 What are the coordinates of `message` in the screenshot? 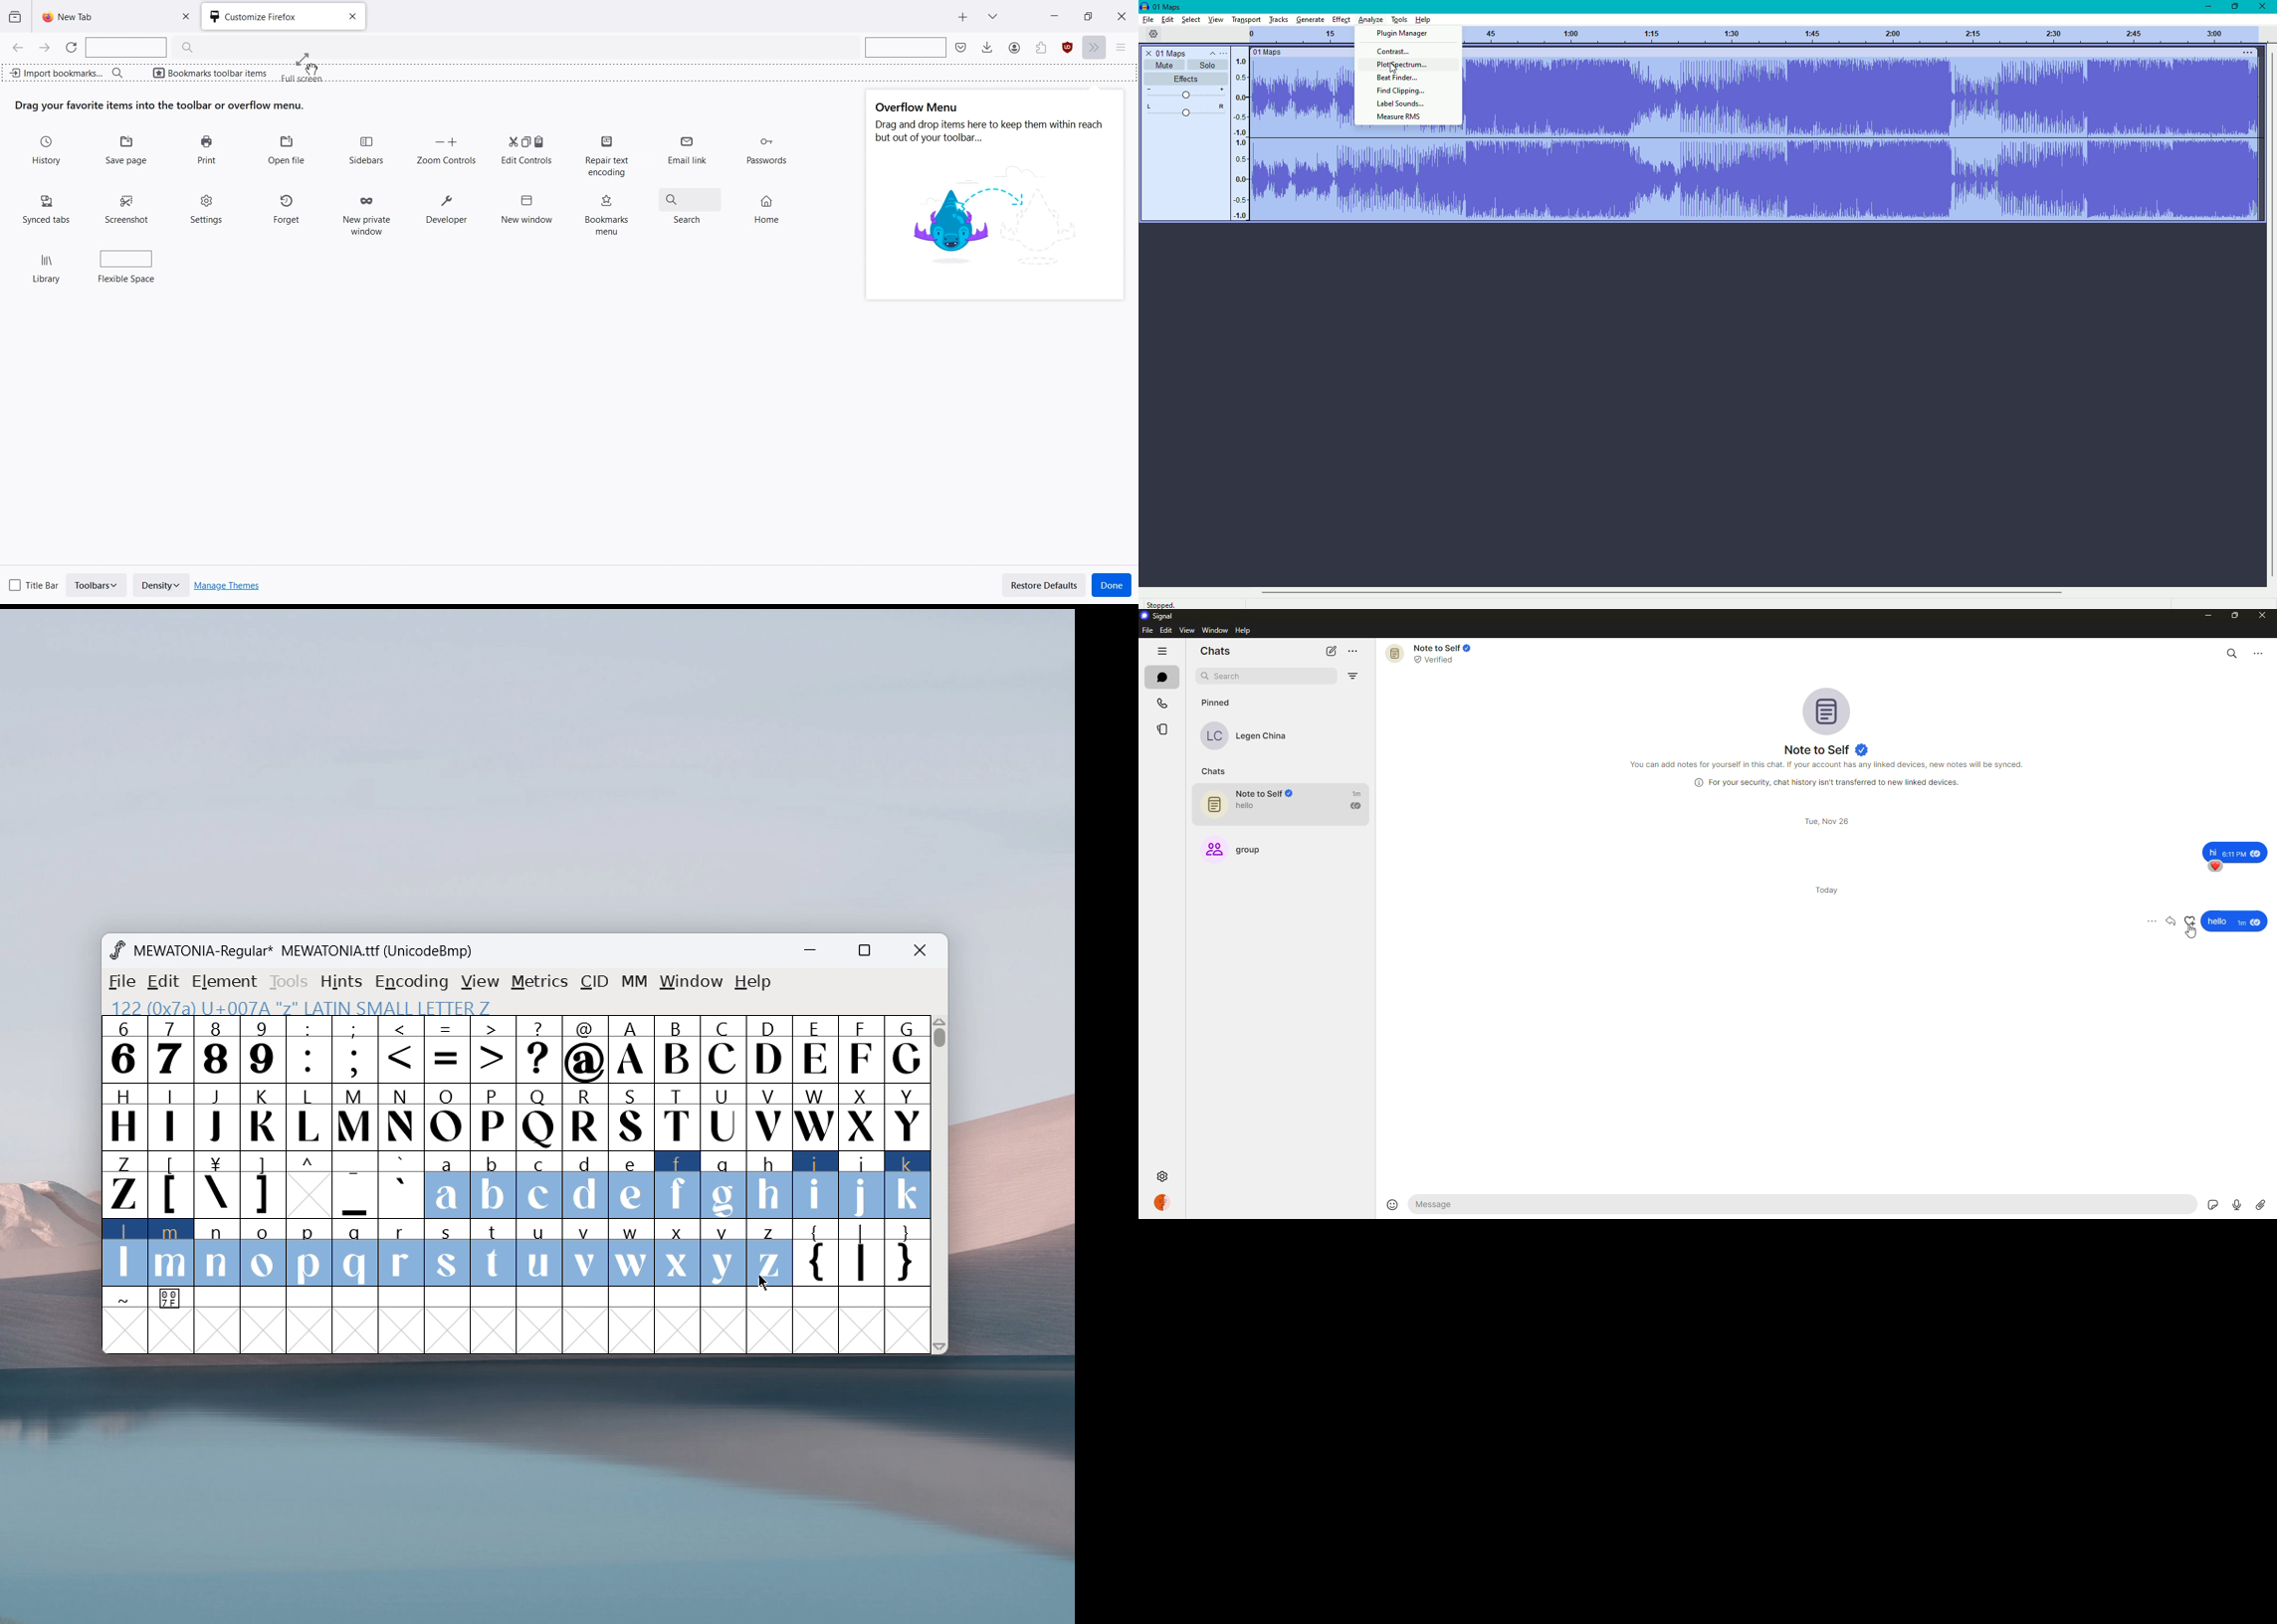 It's located at (1512, 1205).